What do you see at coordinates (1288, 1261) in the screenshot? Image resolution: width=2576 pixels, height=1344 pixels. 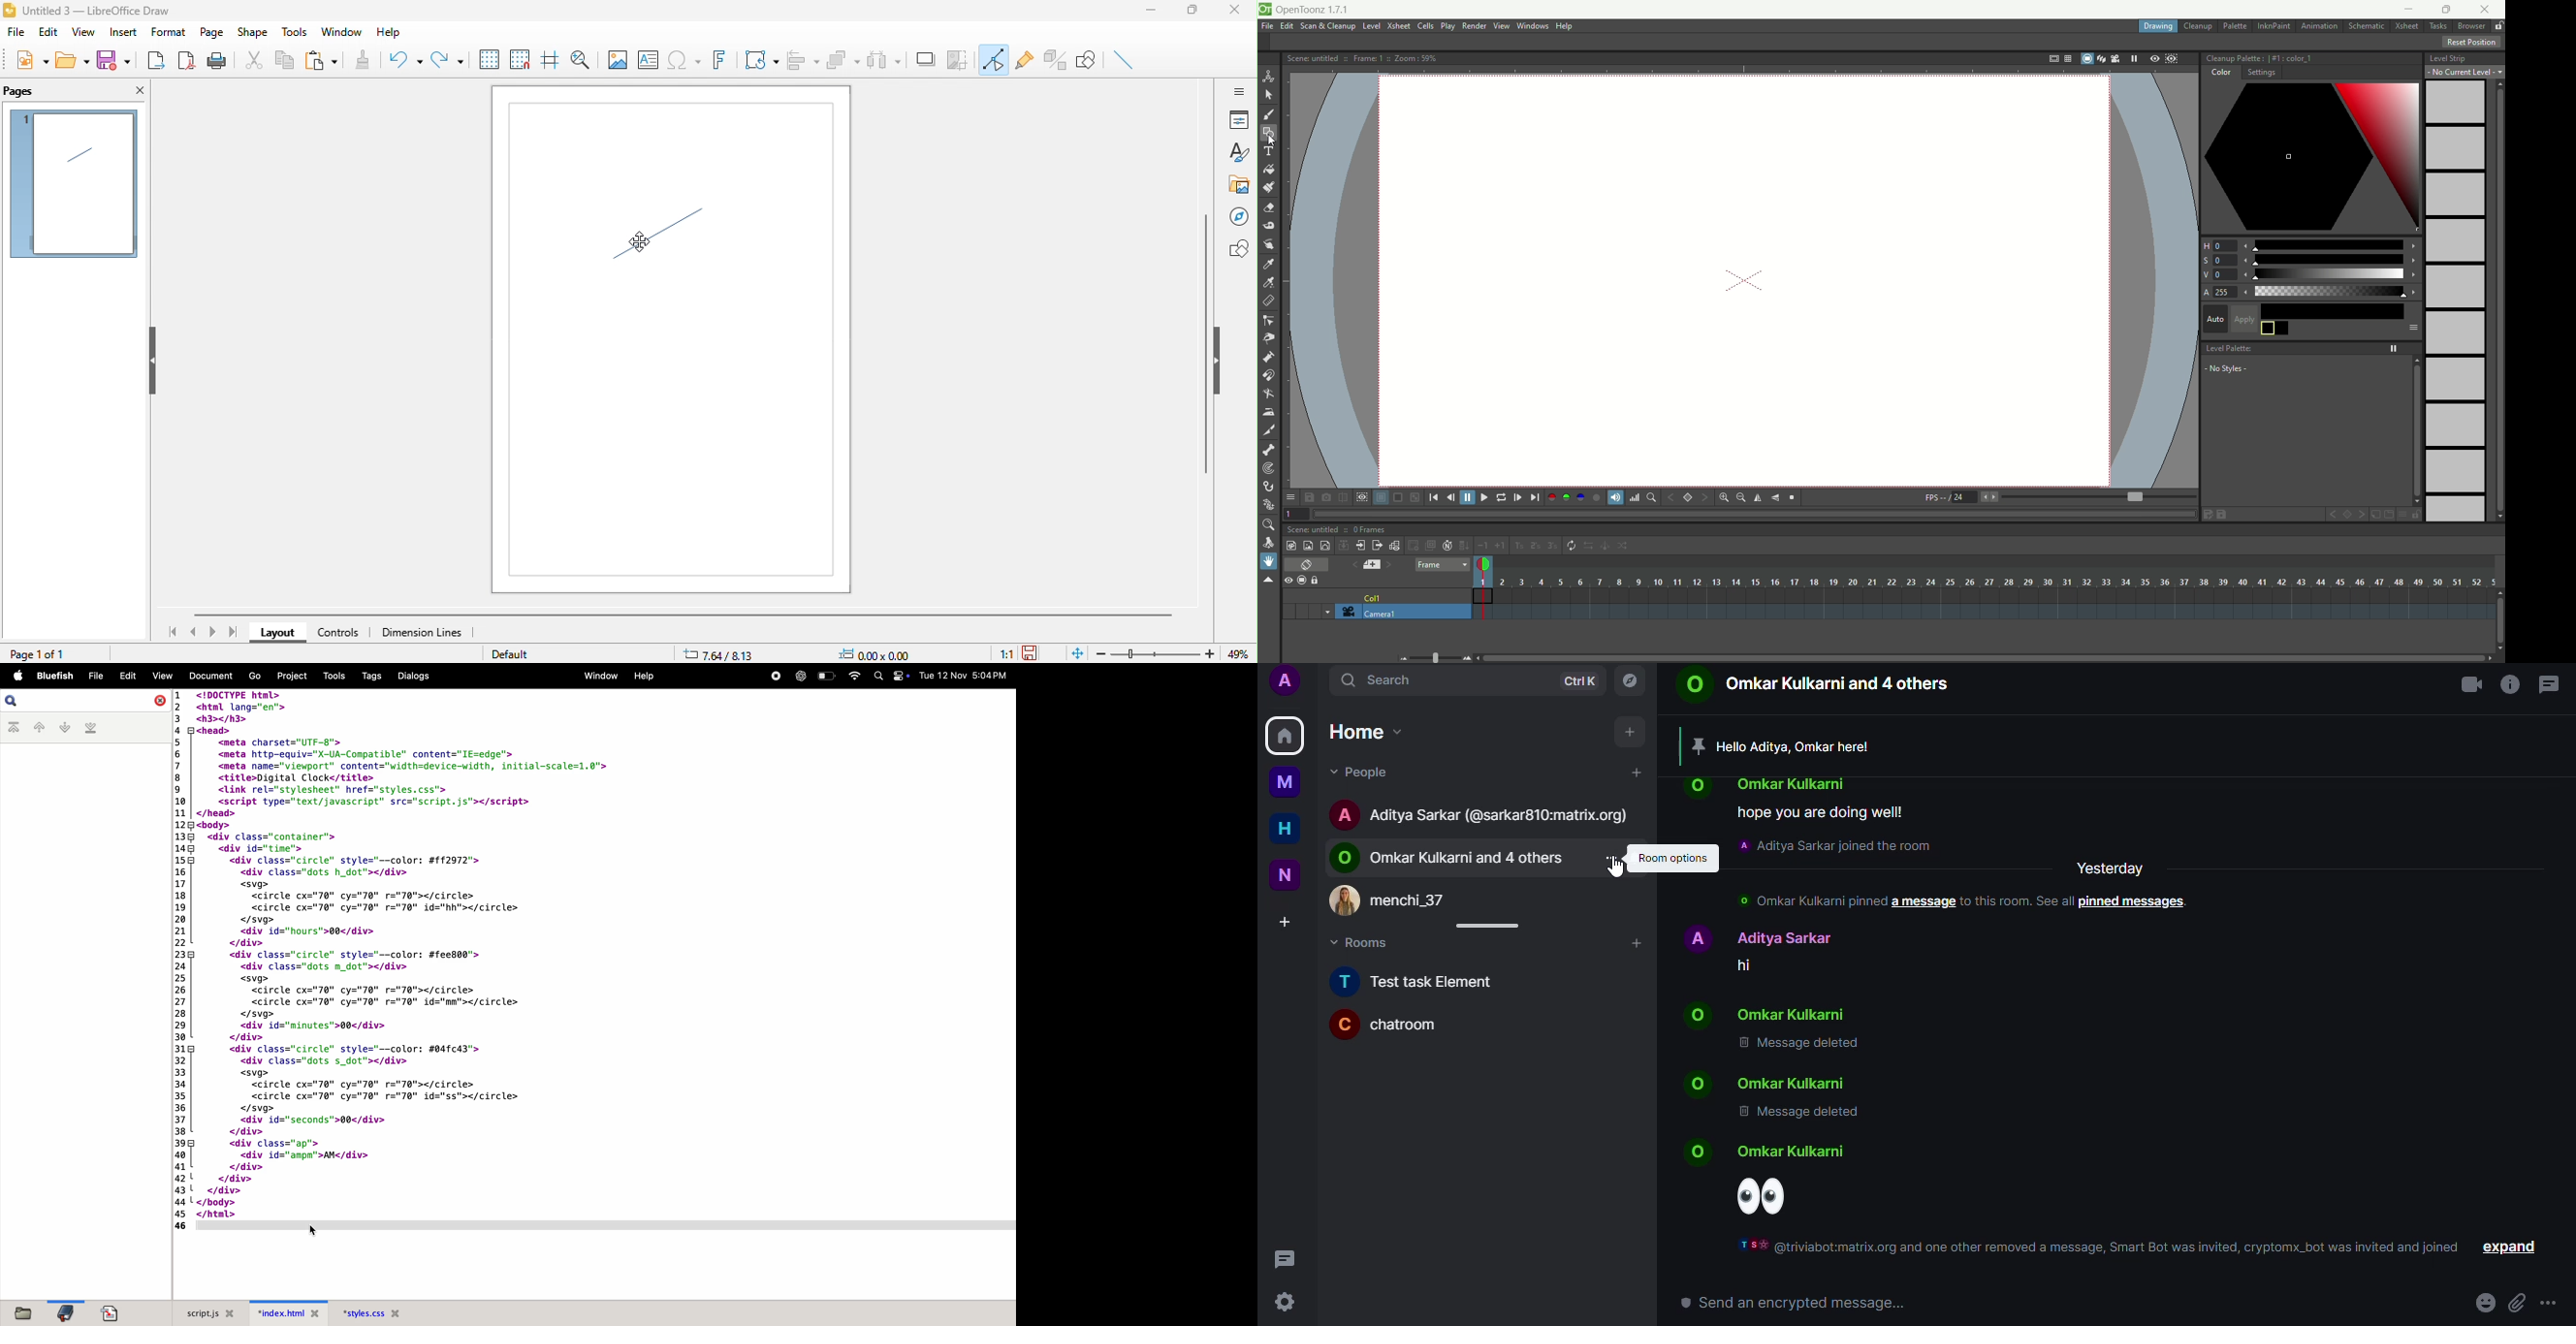 I see `threads` at bounding box center [1288, 1261].